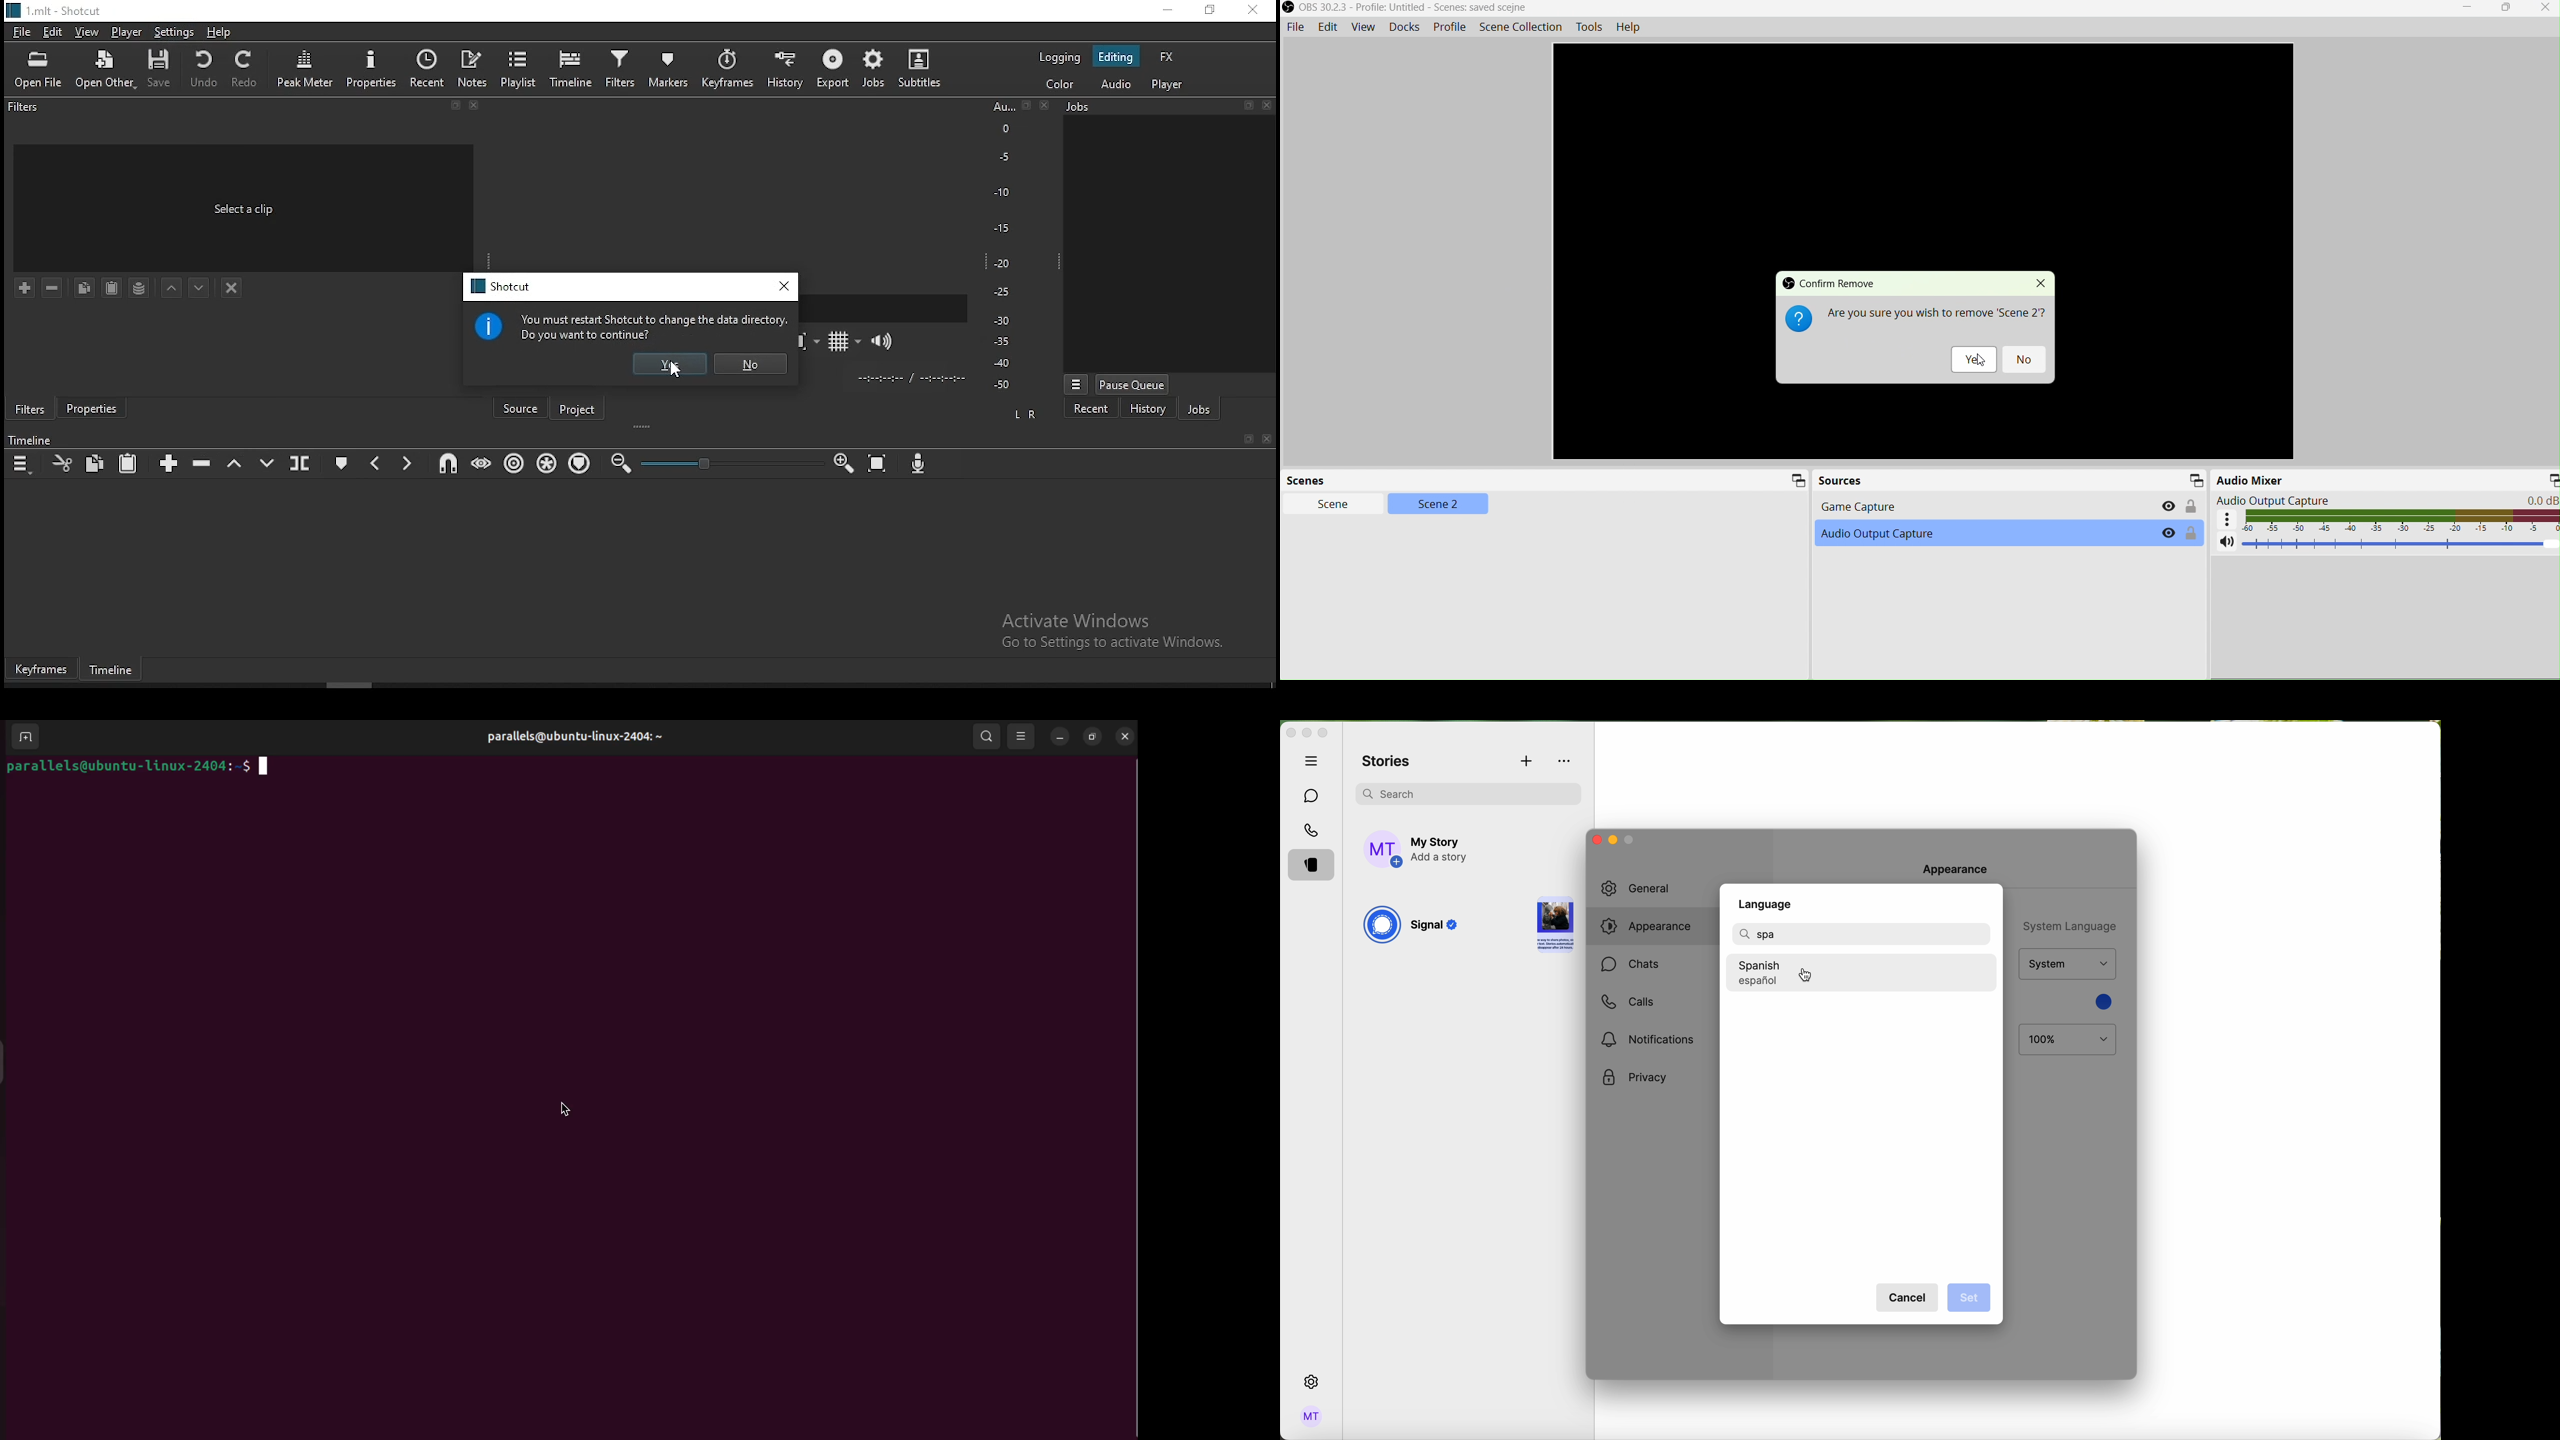 The height and width of the screenshot is (1456, 2576). I want to click on history, so click(786, 67).